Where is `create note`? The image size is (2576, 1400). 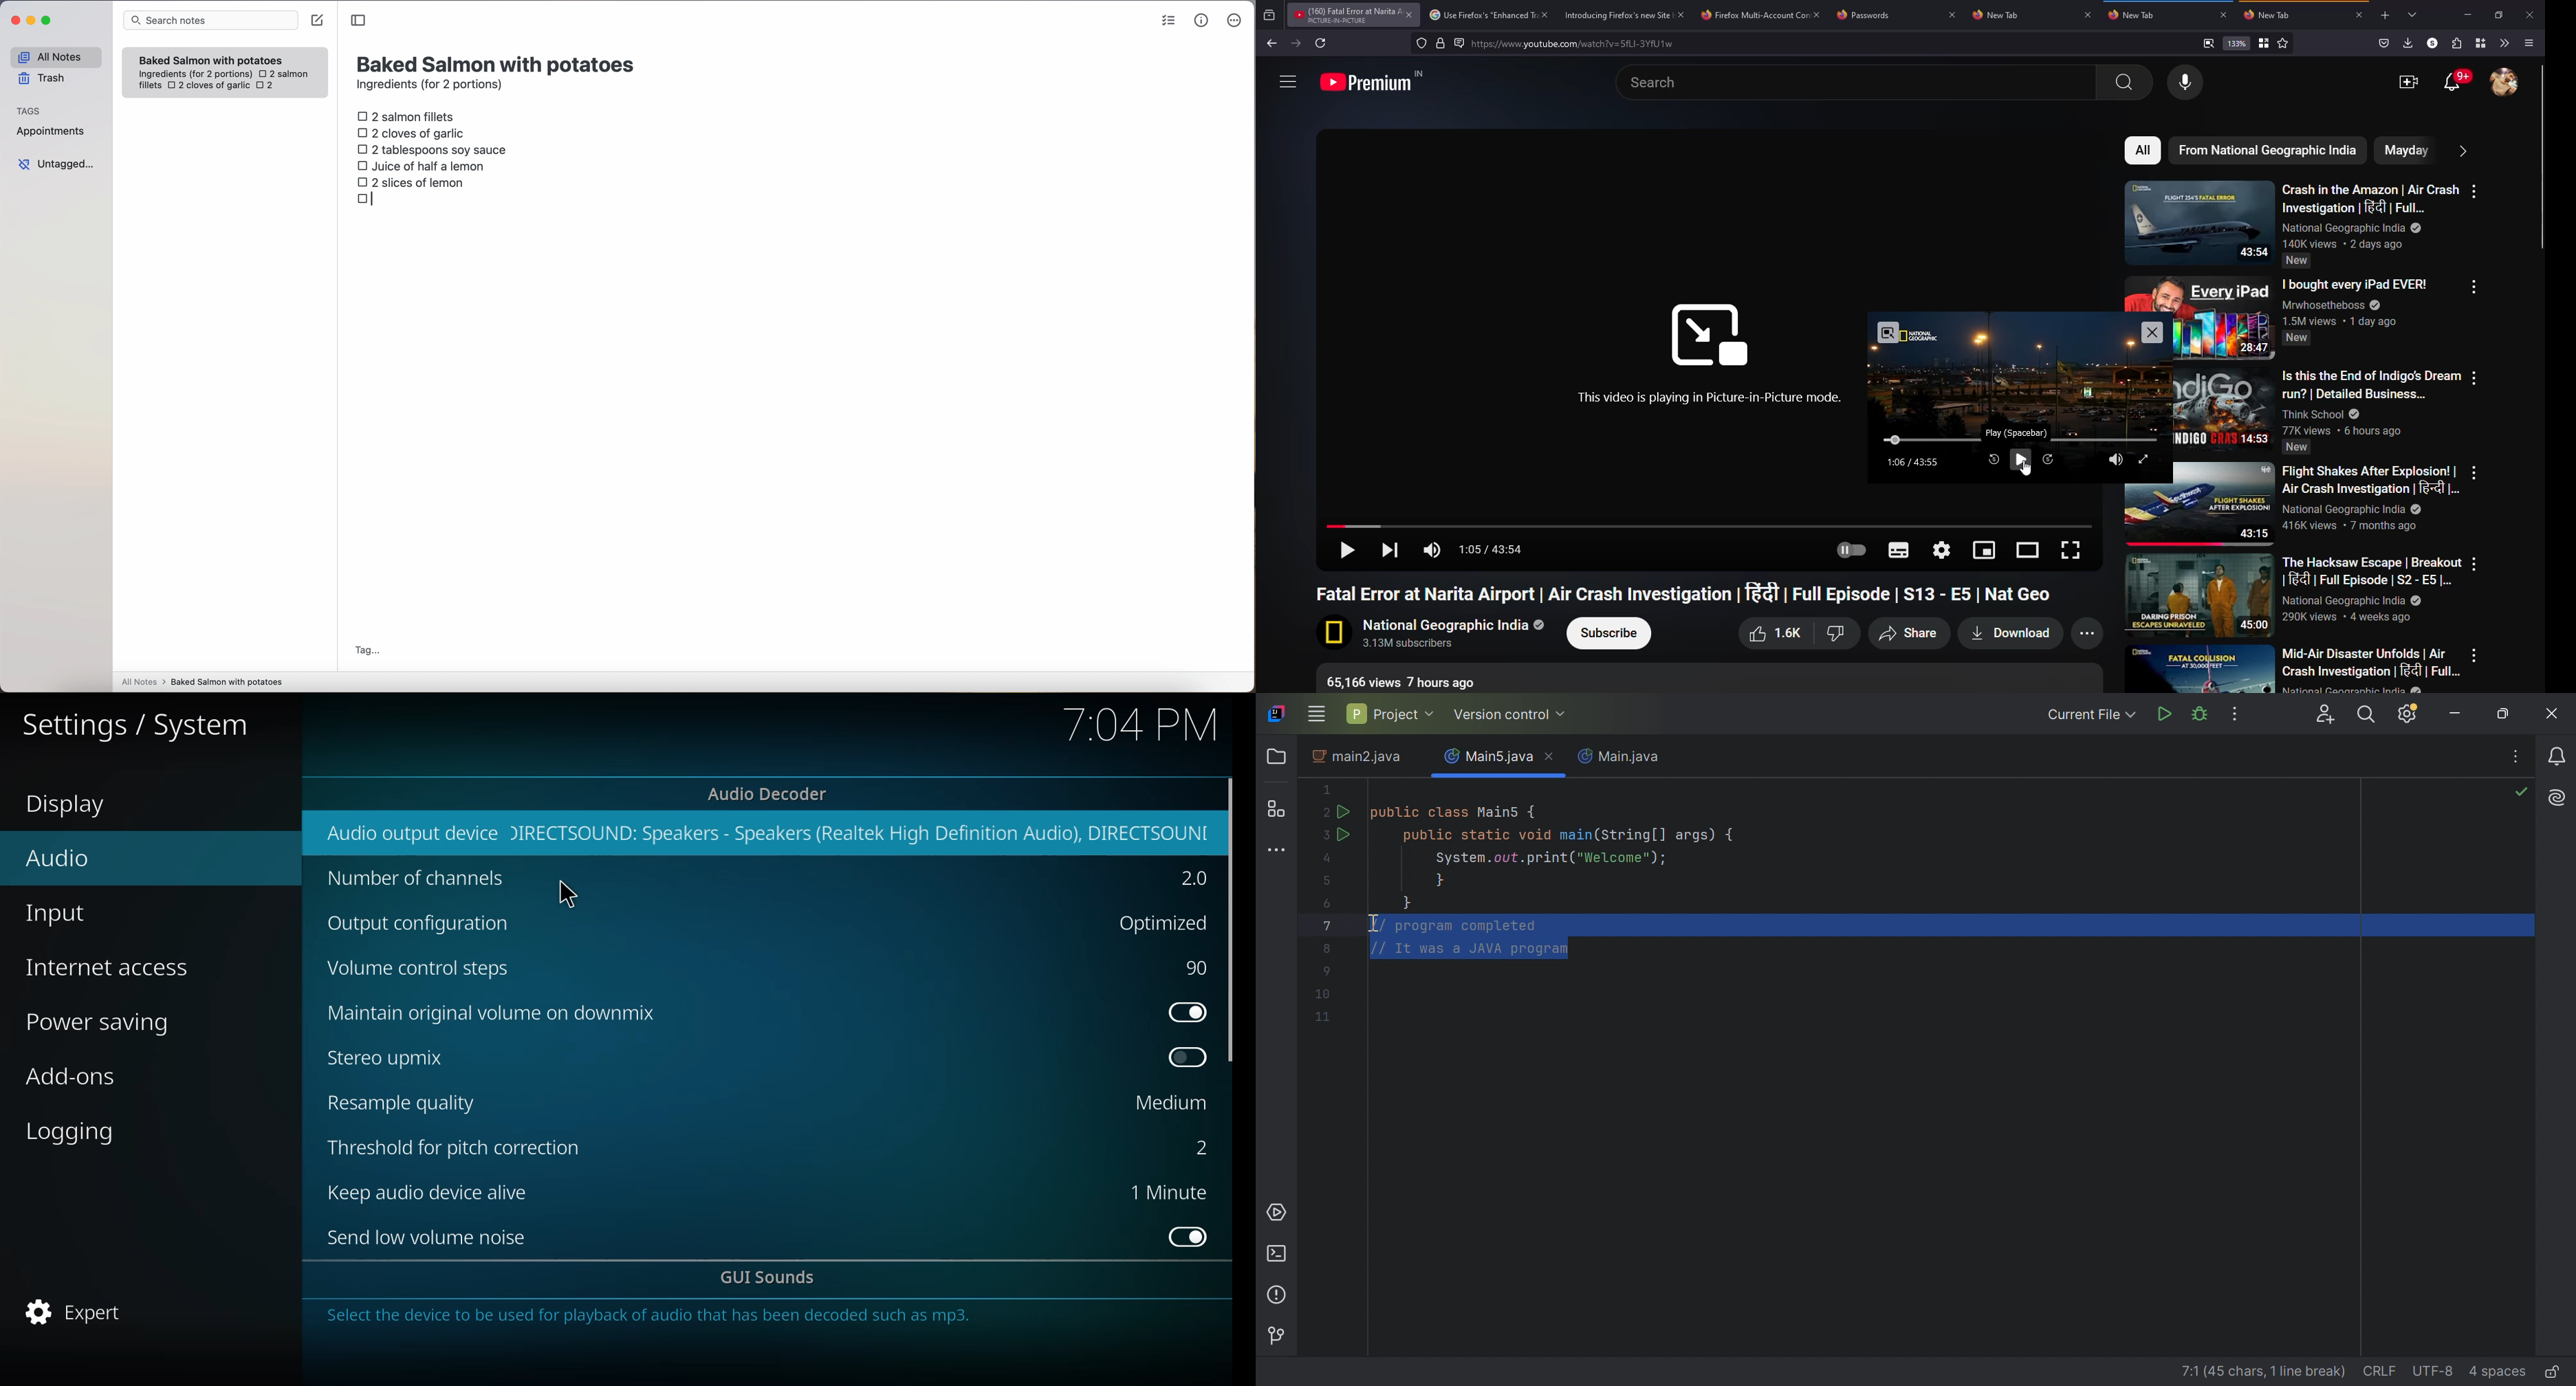
create note is located at coordinates (316, 20).